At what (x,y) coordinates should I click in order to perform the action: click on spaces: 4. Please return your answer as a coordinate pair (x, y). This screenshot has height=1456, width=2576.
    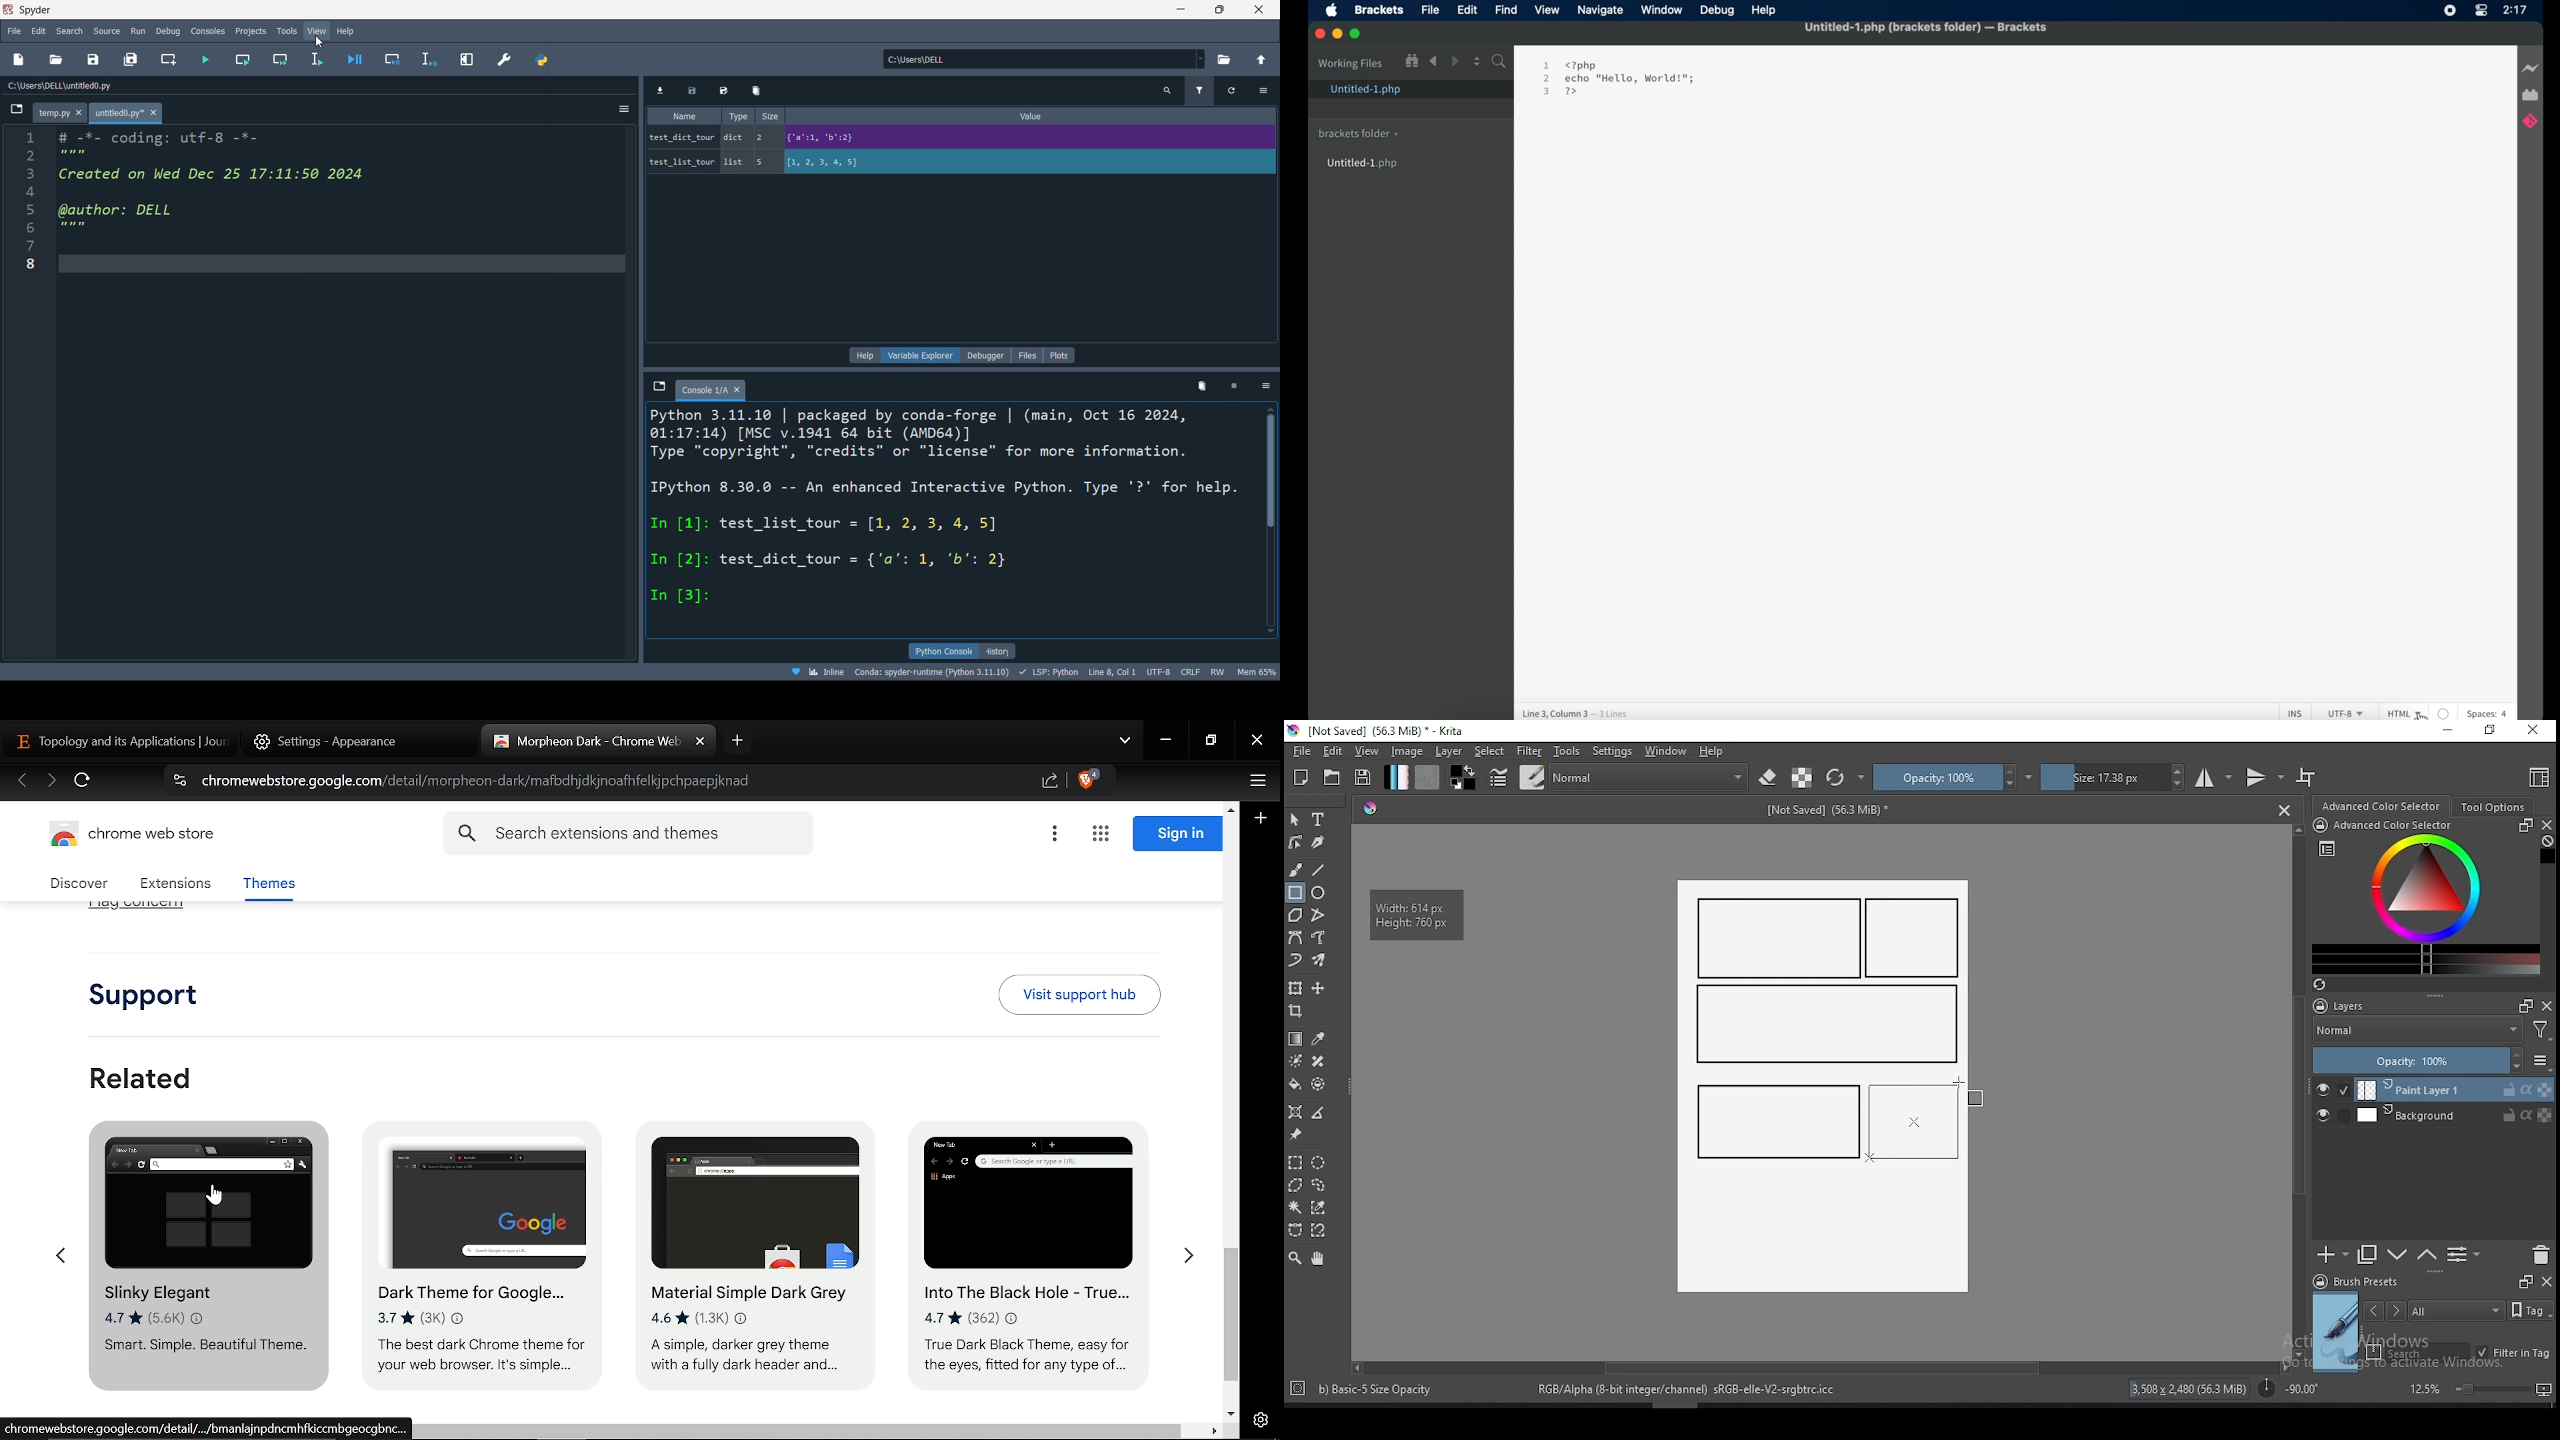
    Looking at the image, I should click on (2493, 713).